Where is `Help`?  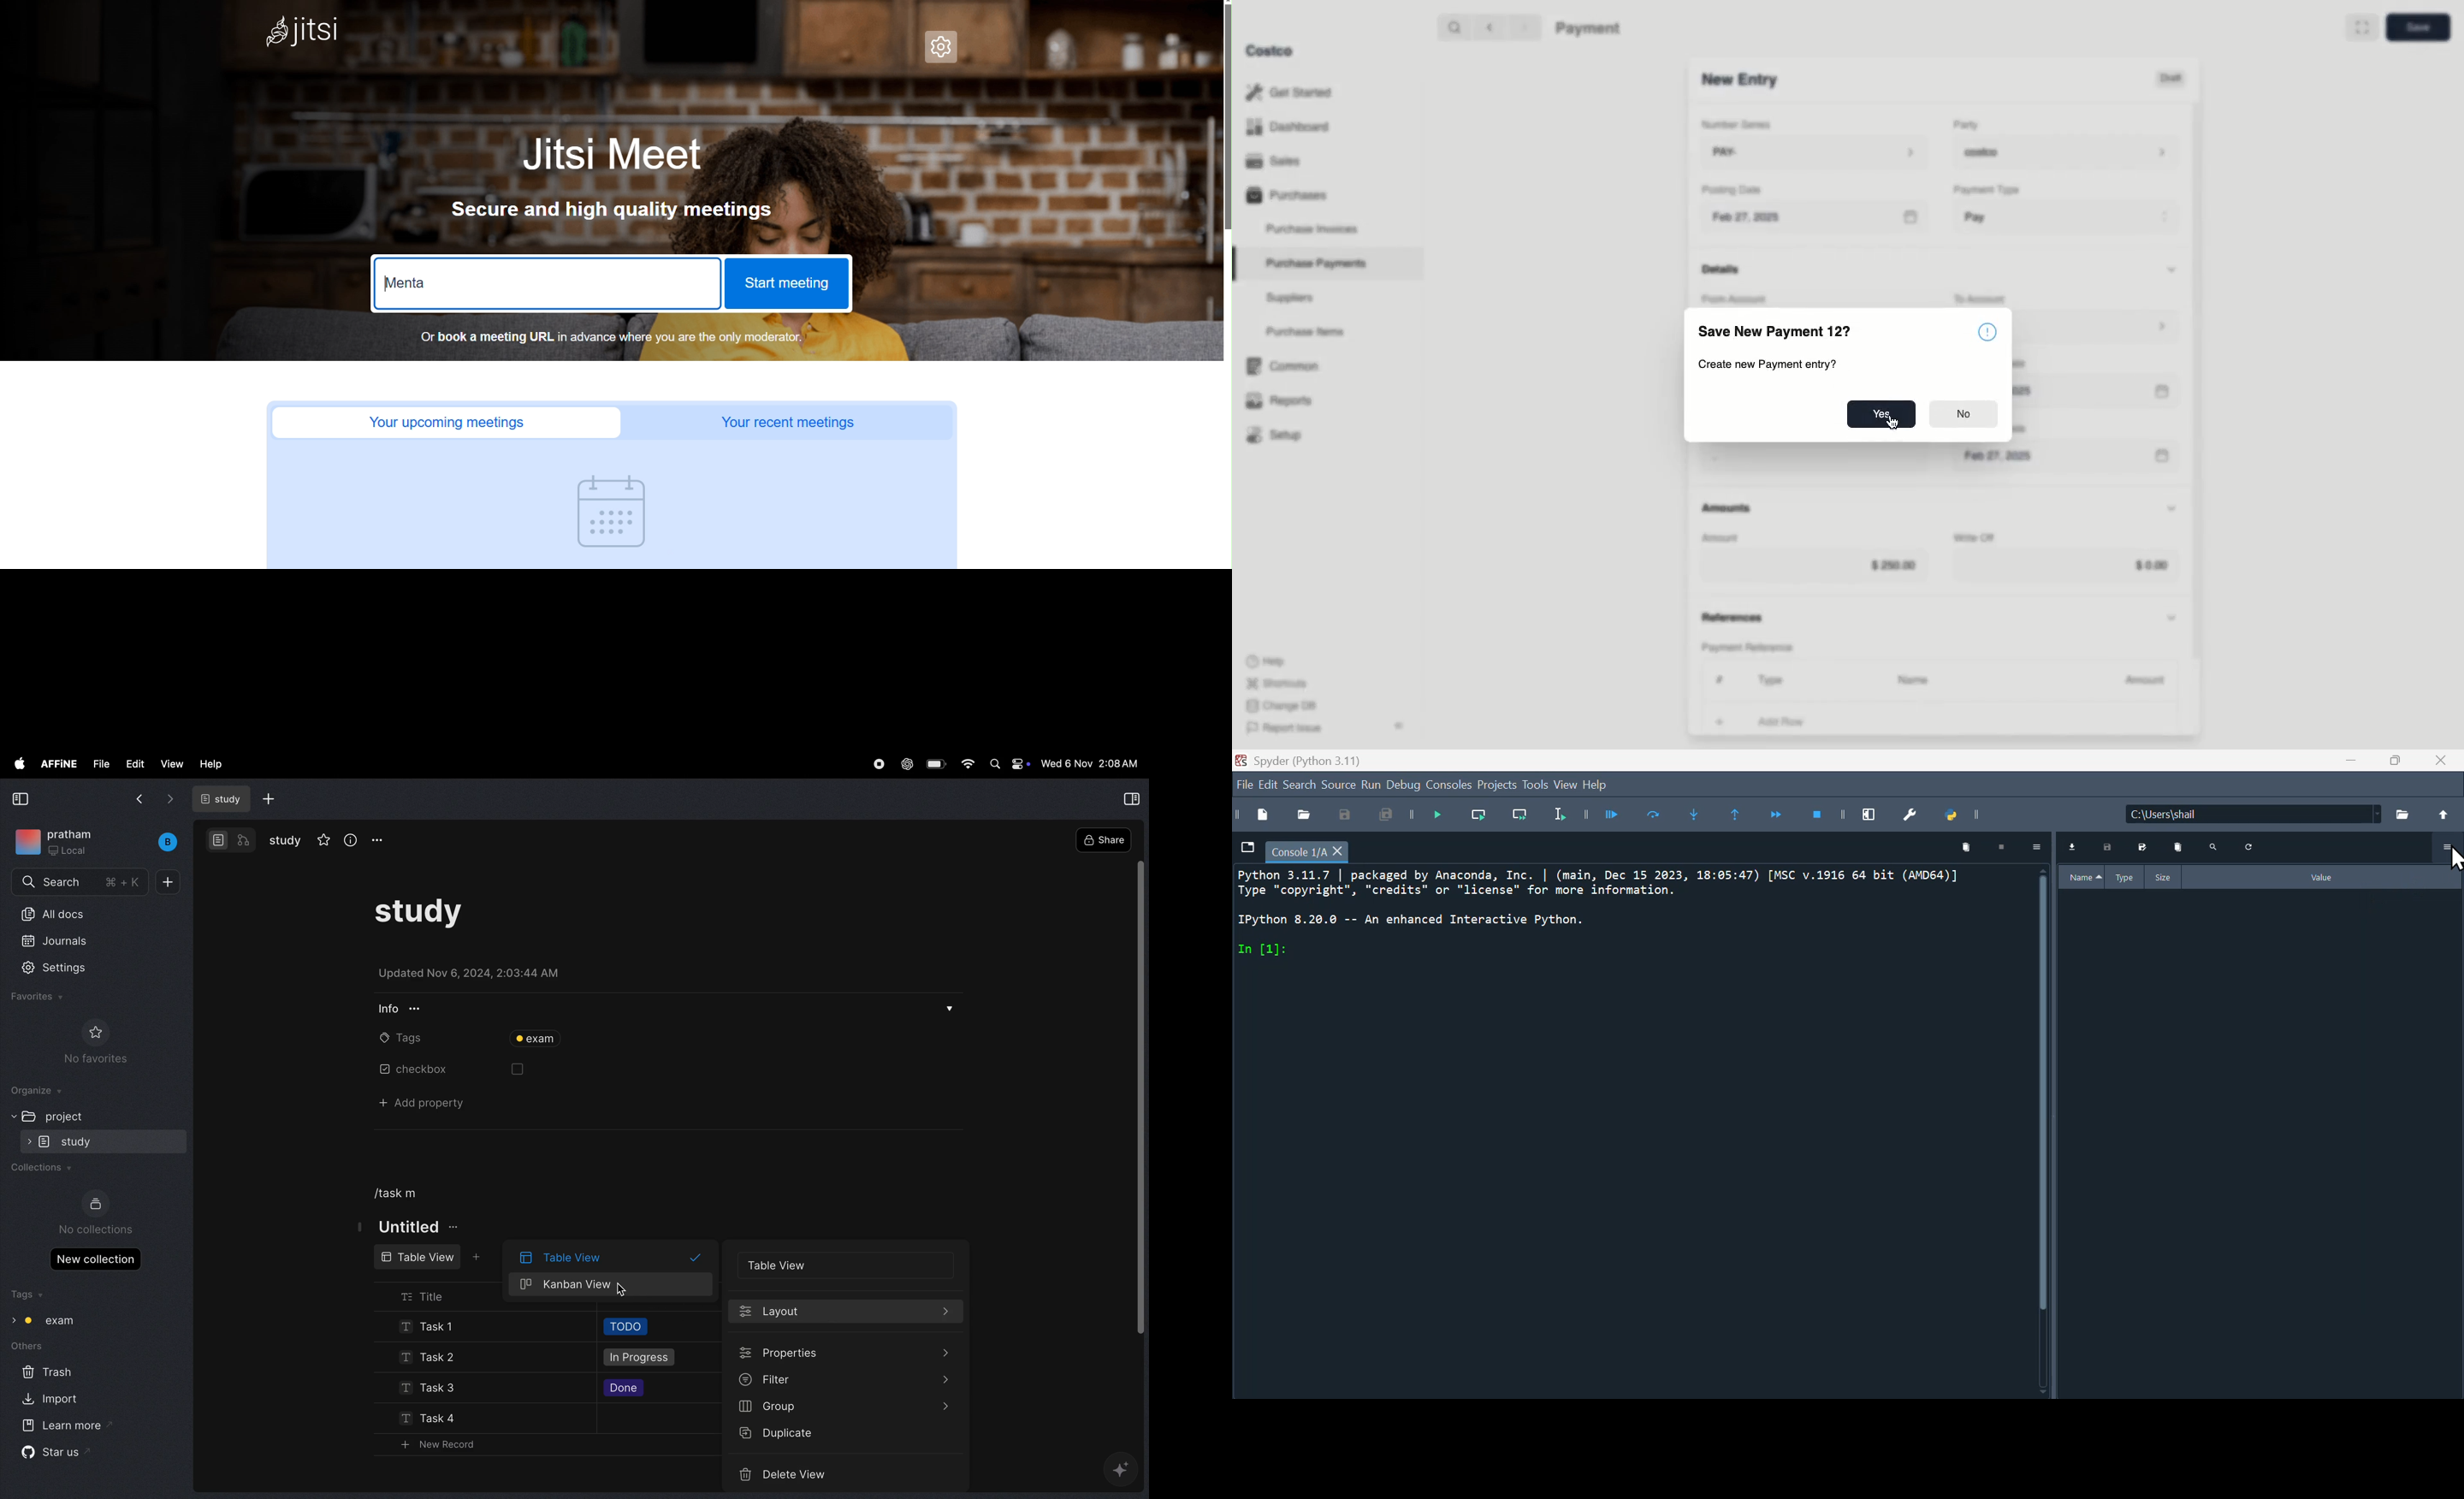
Help is located at coordinates (1265, 660).